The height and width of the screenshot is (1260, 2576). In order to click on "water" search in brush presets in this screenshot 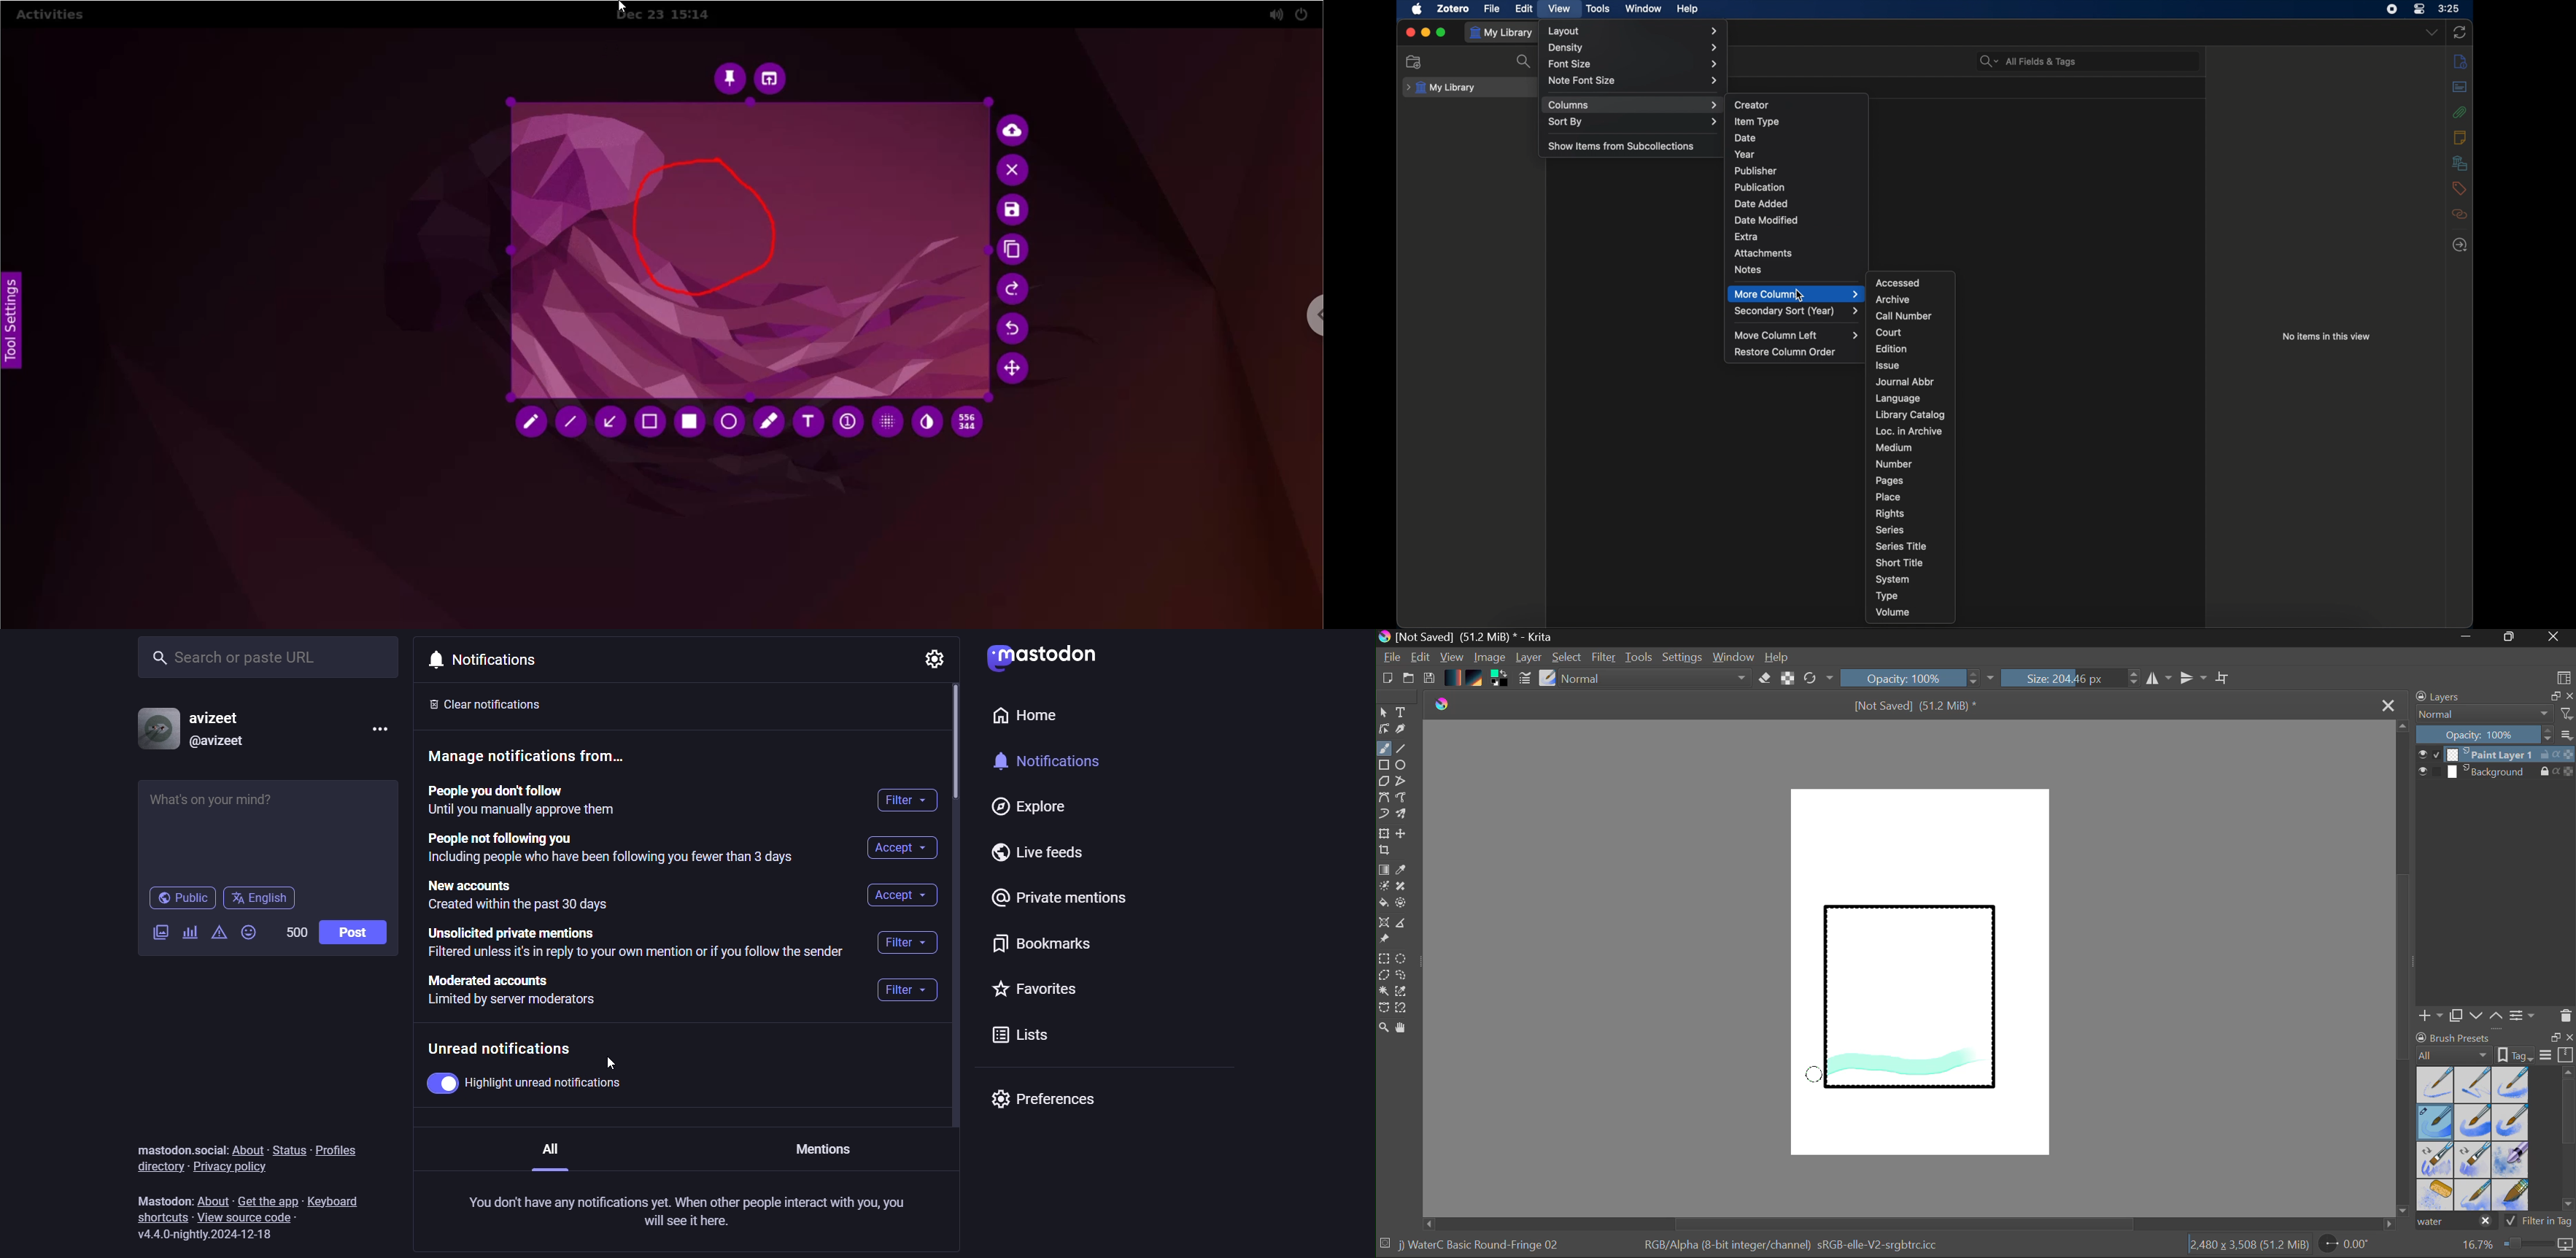, I will do `click(2455, 1224)`.